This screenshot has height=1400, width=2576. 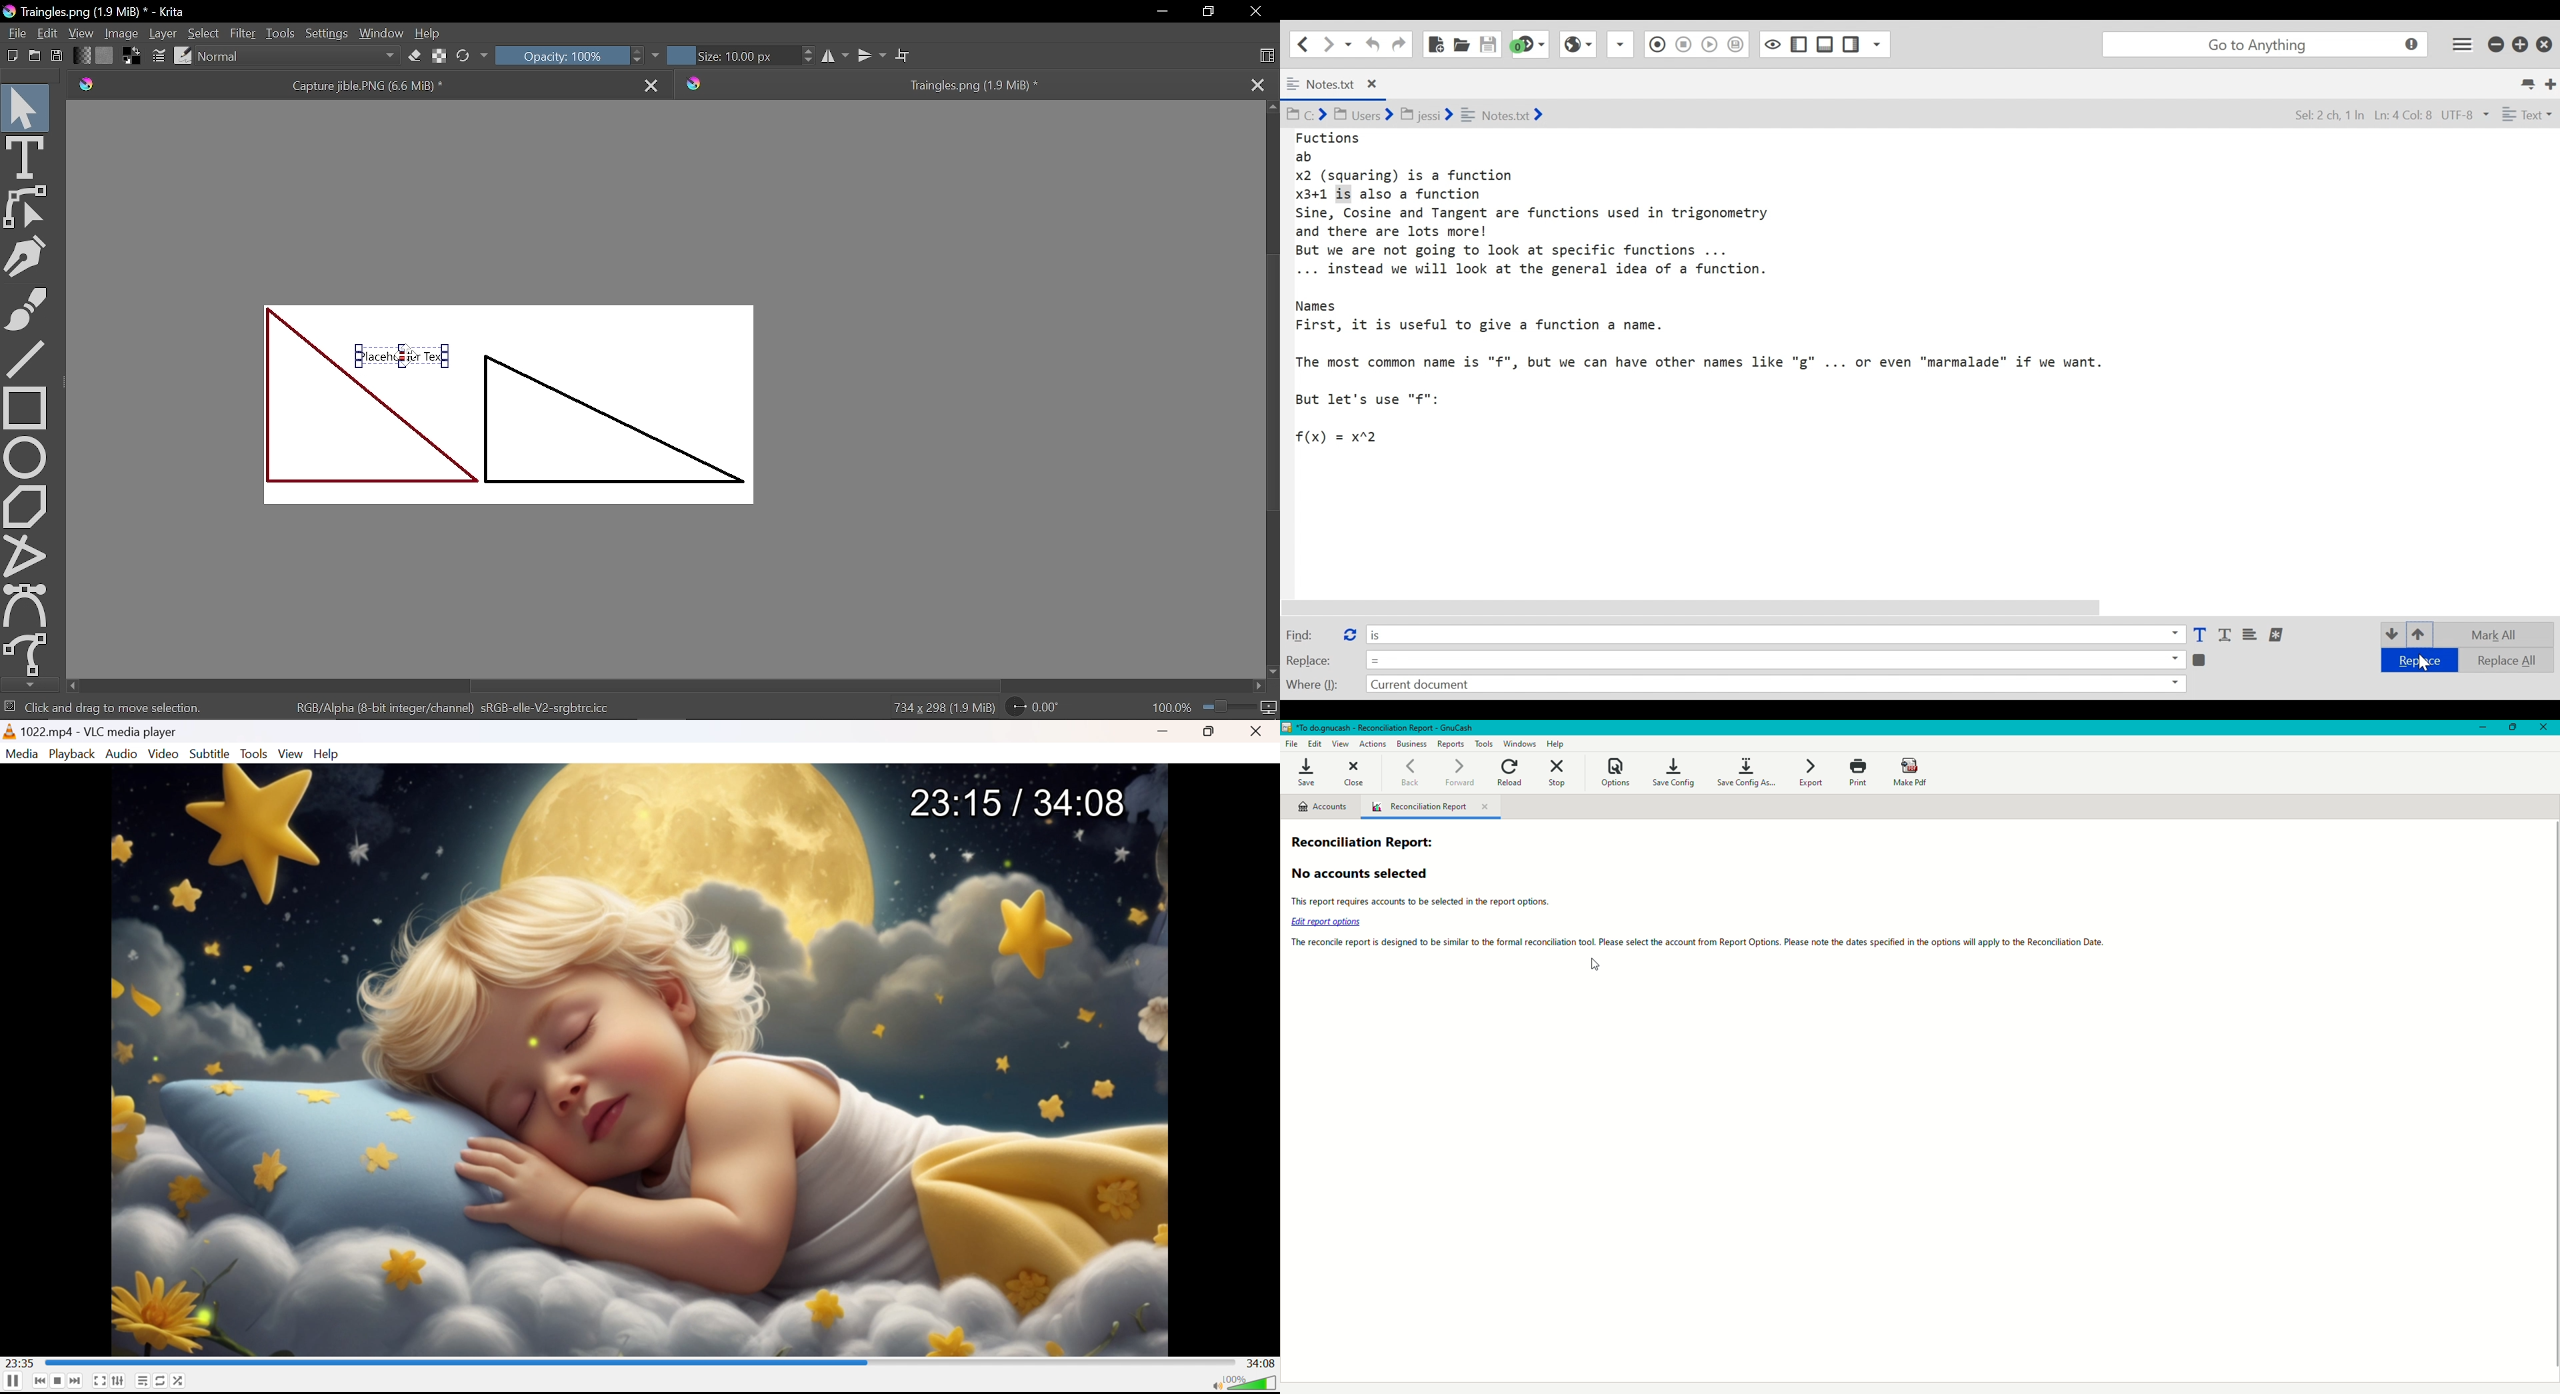 What do you see at coordinates (255, 754) in the screenshot?
I see `Tools` at bounding box center [255, 754].